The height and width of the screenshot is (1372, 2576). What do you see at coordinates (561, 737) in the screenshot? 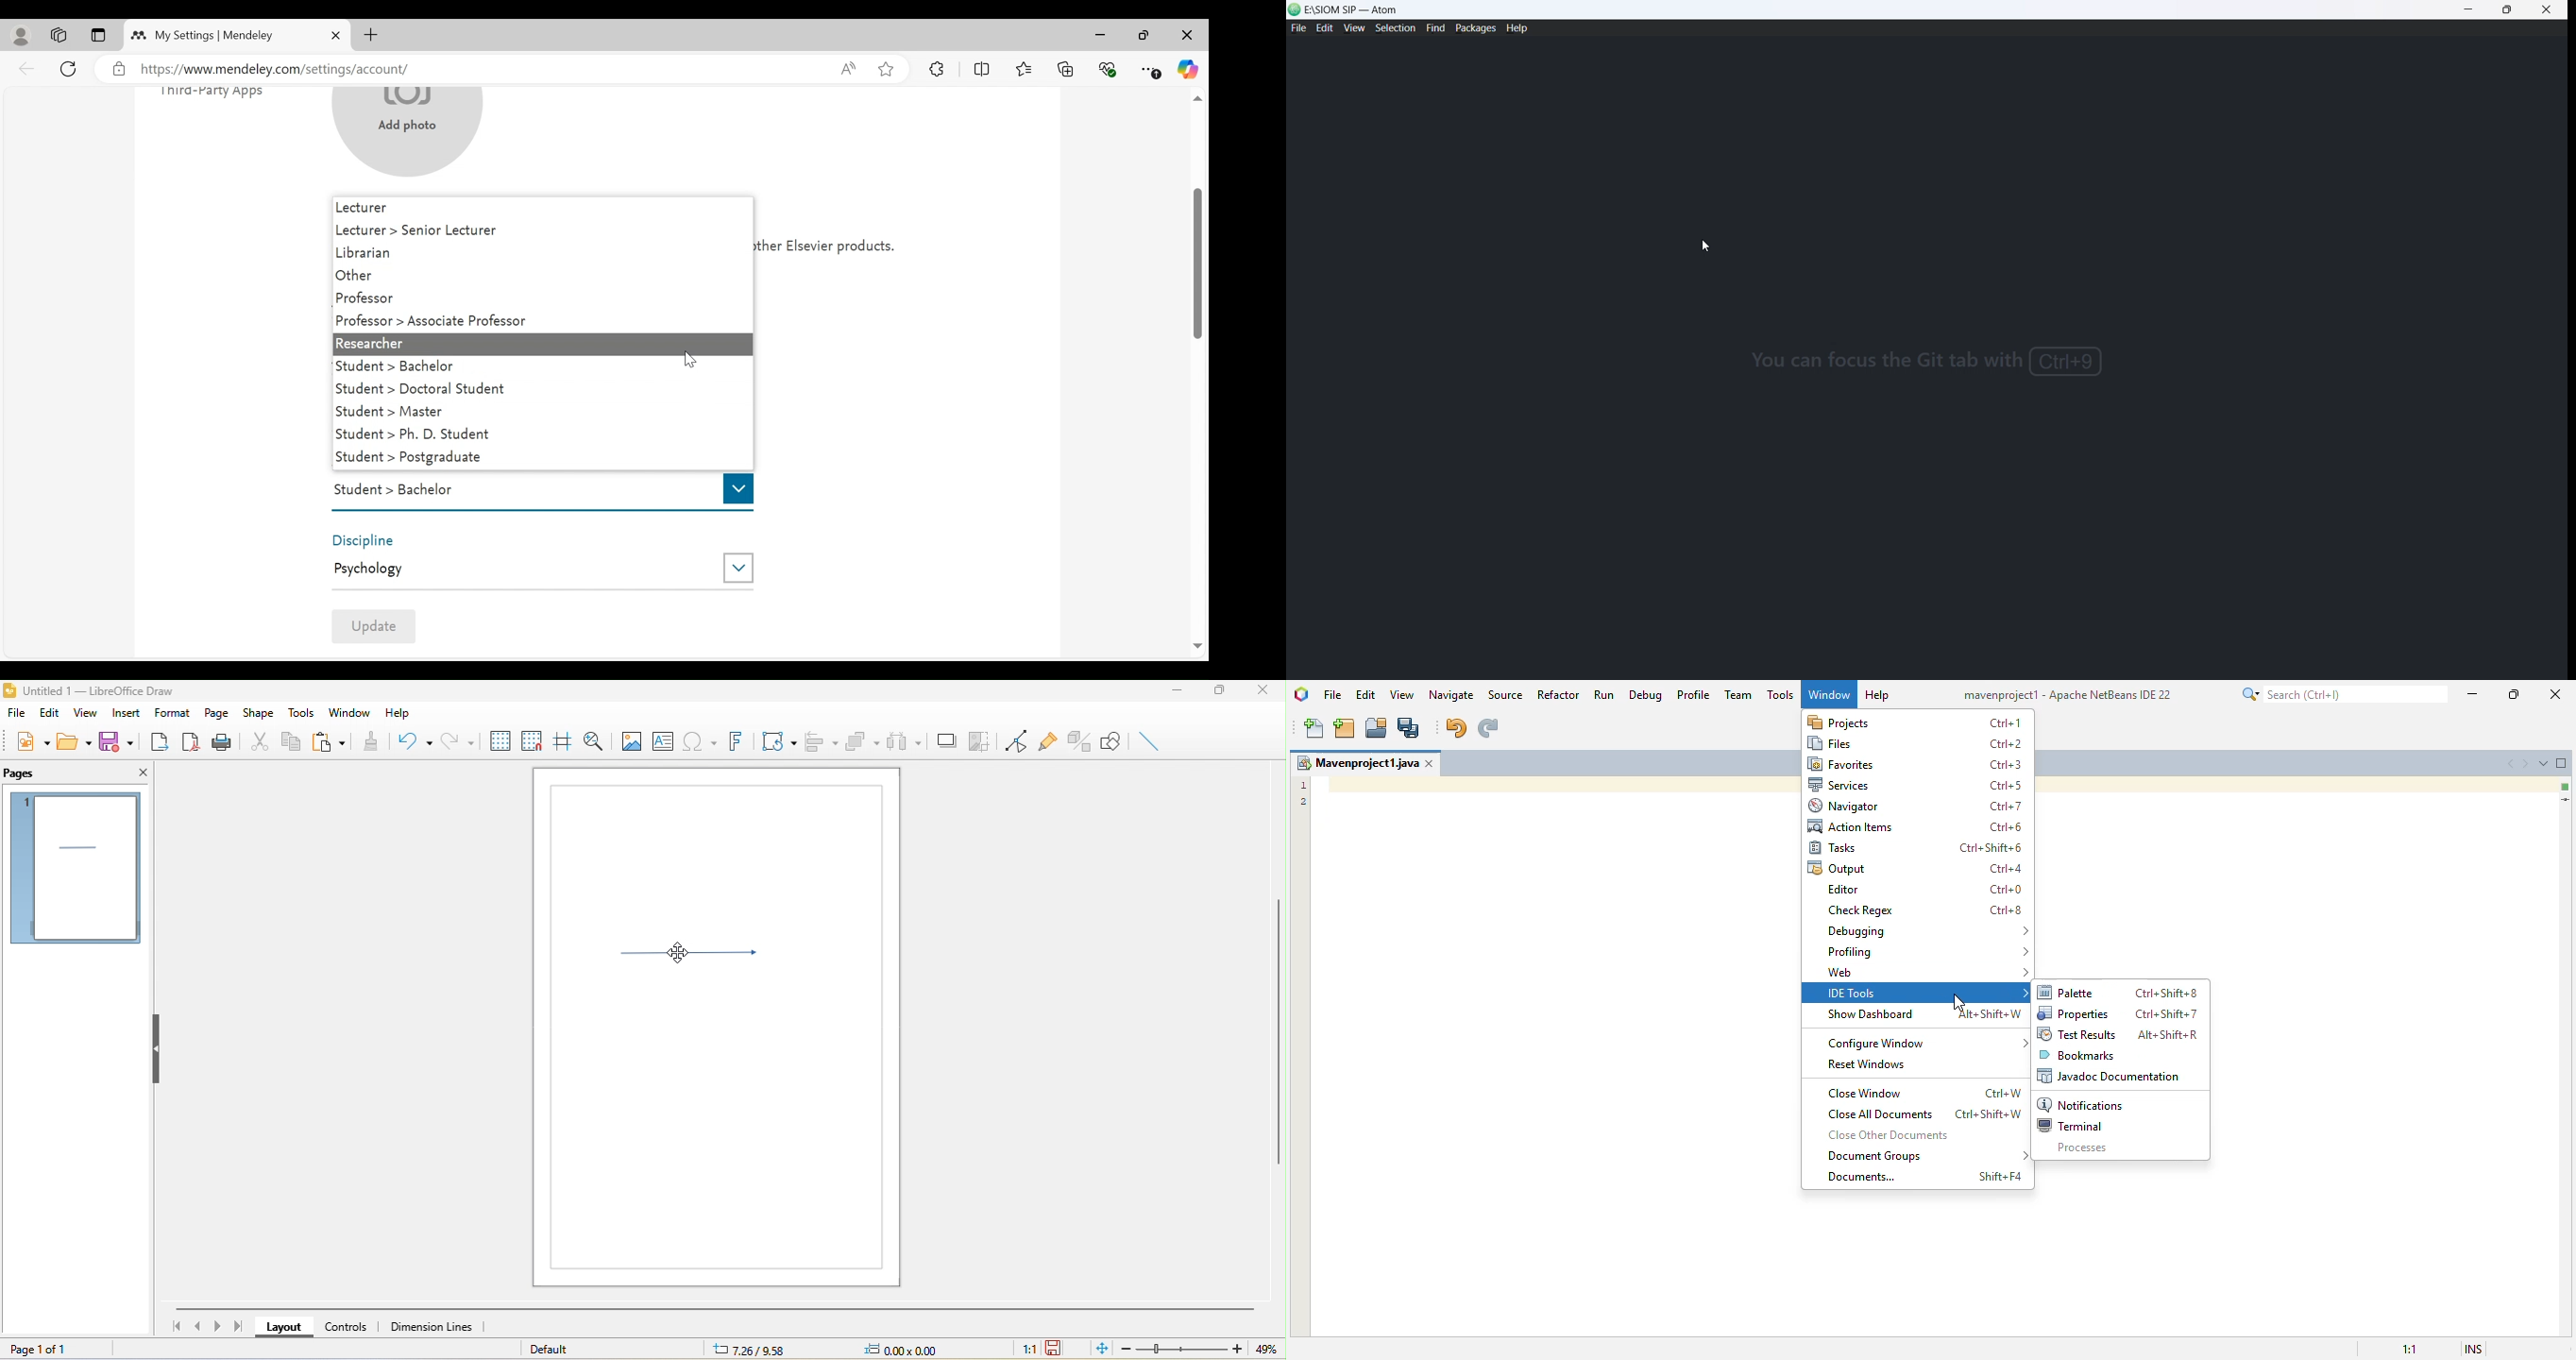
I see `helping while moving` at bounding box center [561, 737].